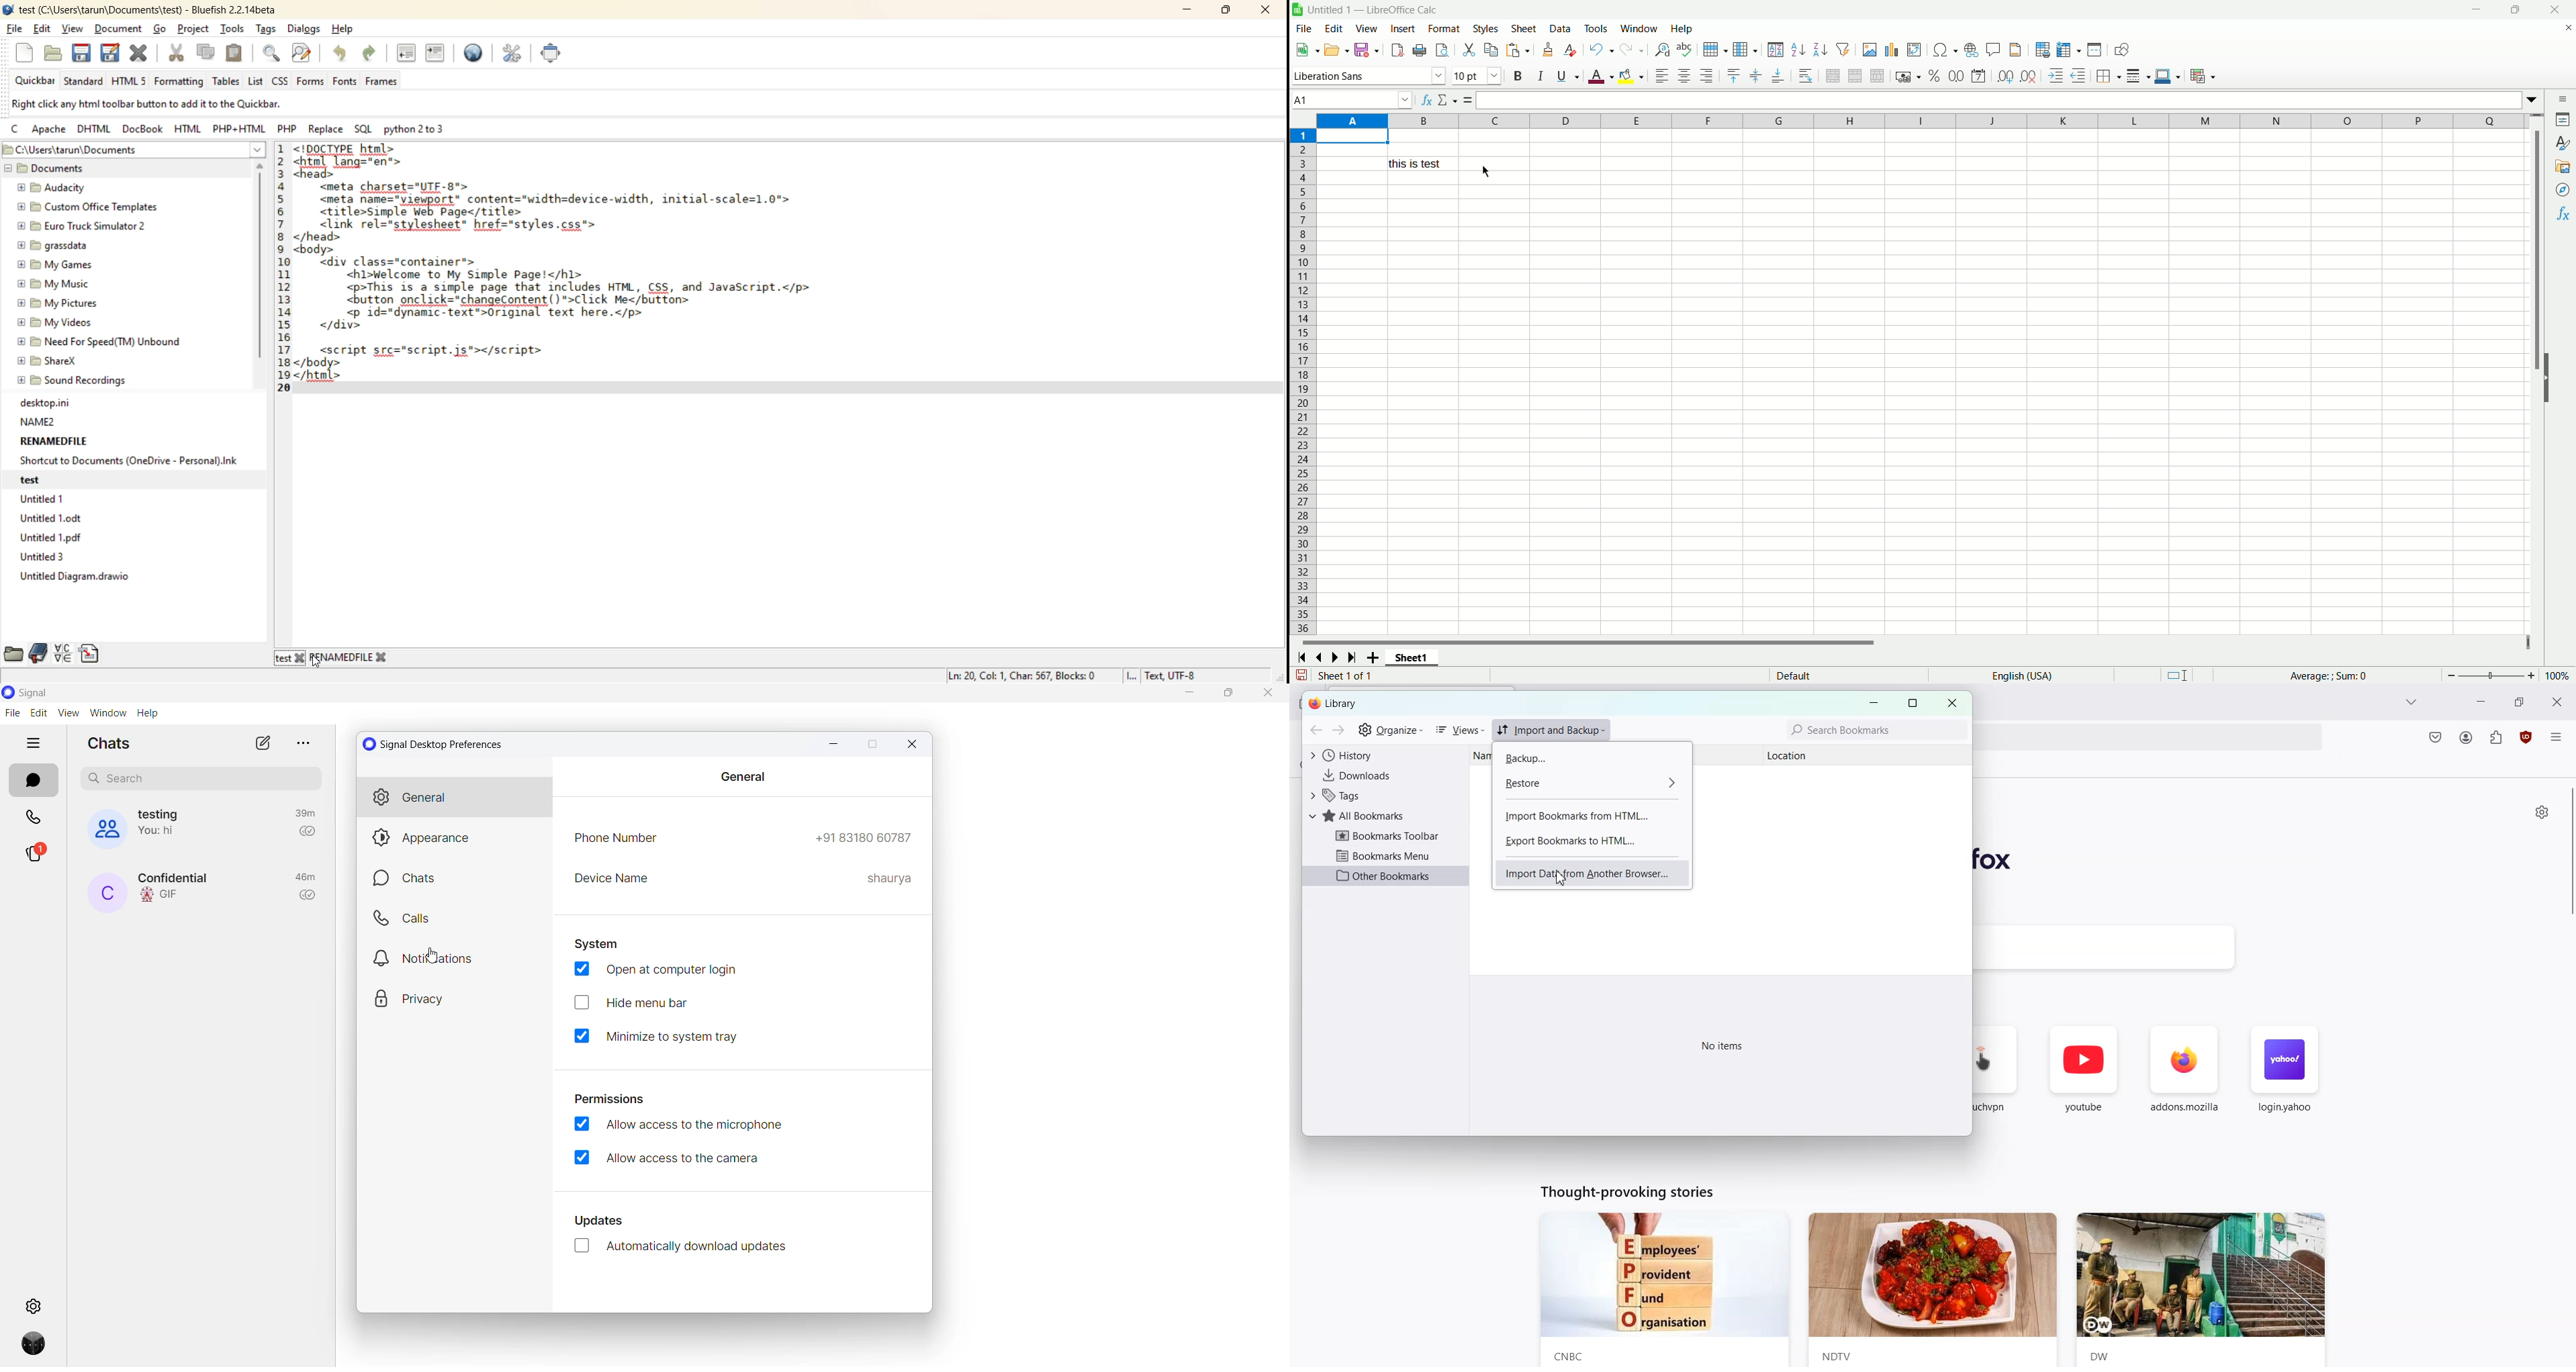 The width and height of the screenshot is (2576, 1372). Describe the element at coordinates (347, 82) in the screenshot. I see `fonts` at that location.